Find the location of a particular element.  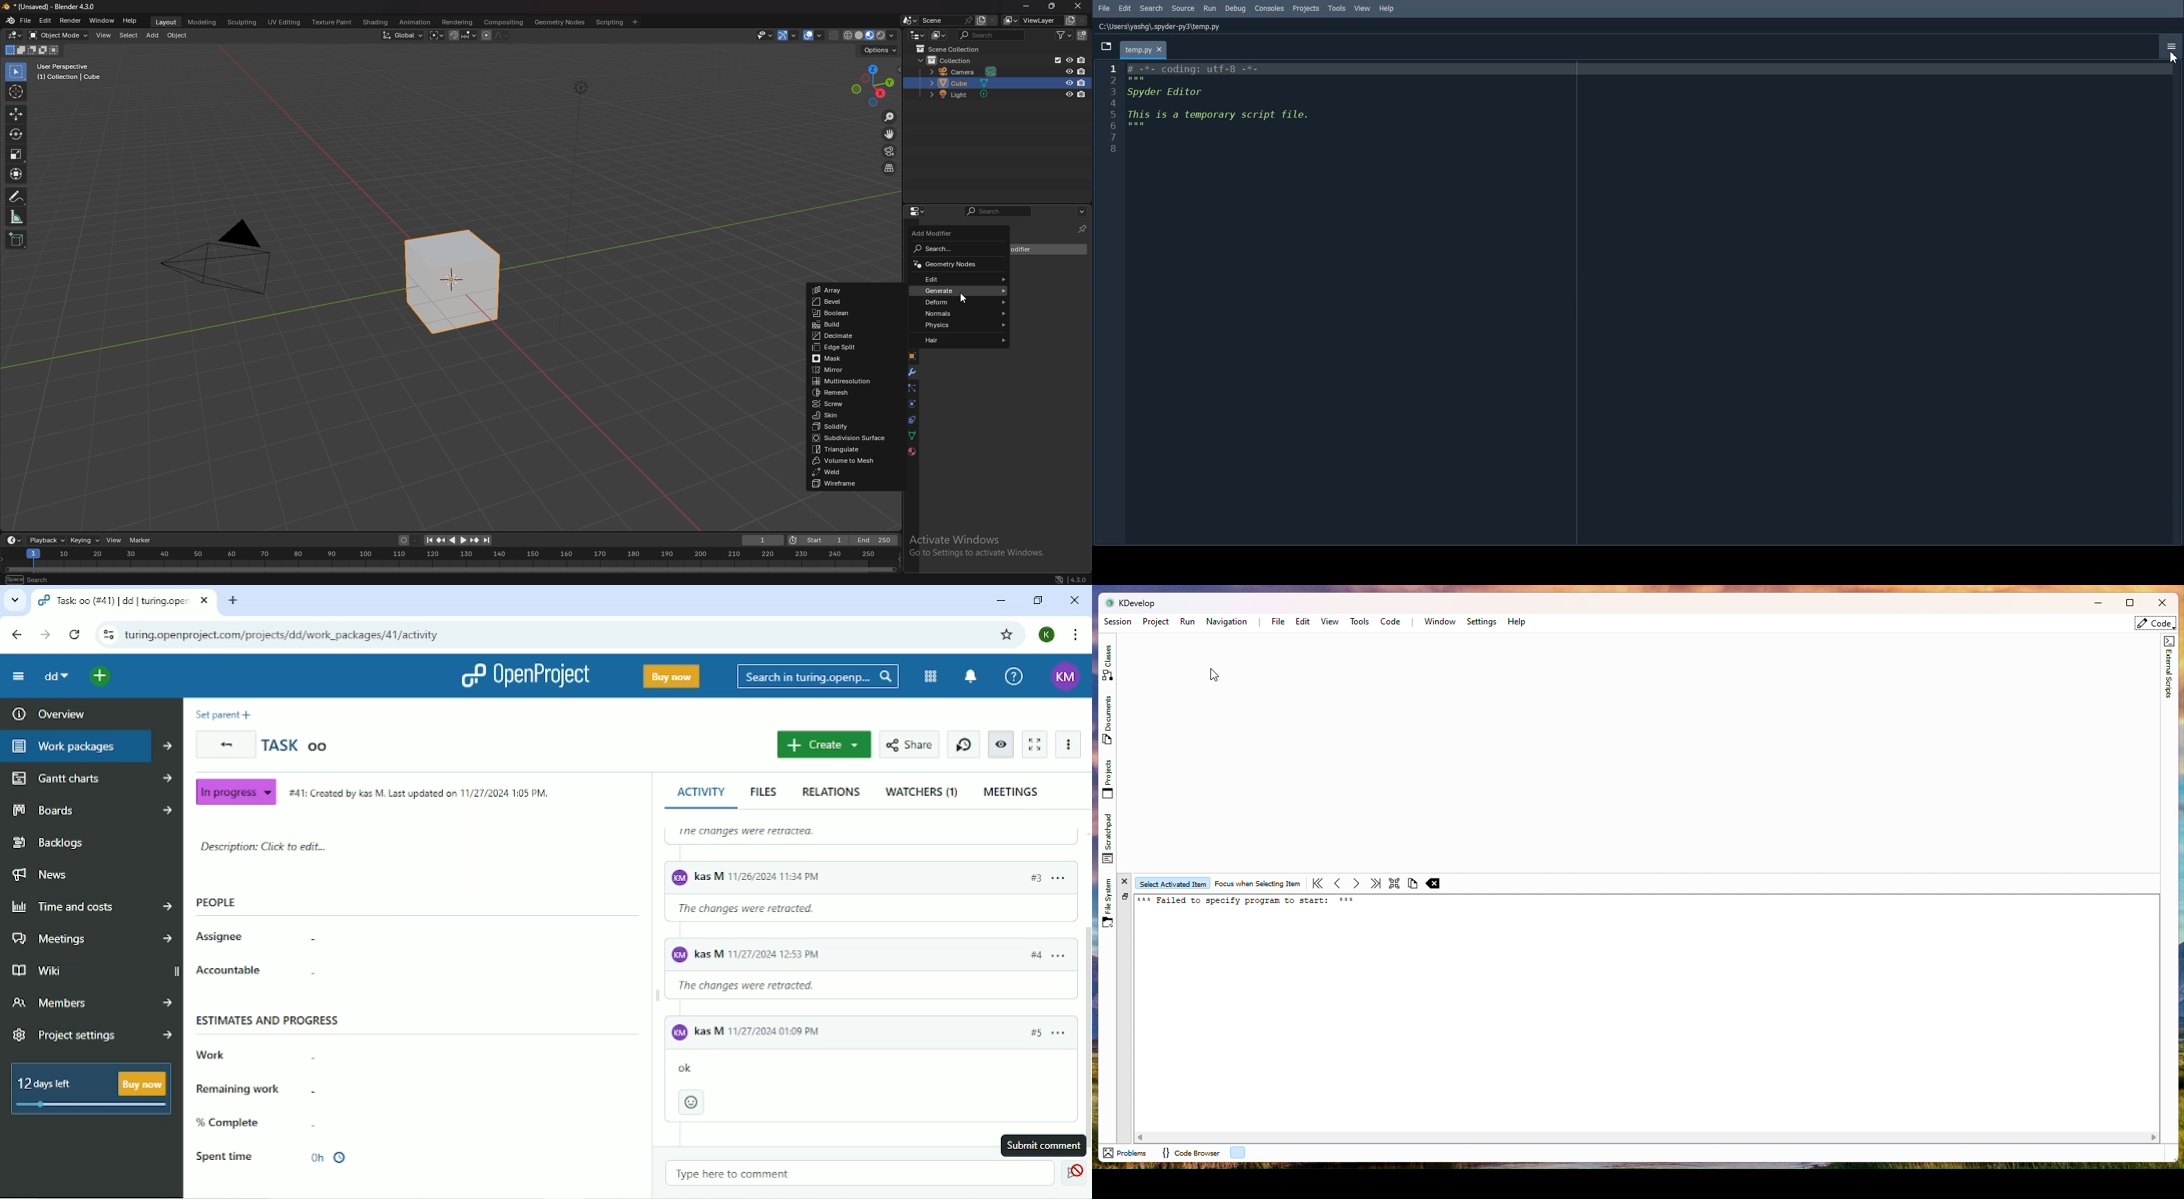

Share is located at coordinates (910, 744).